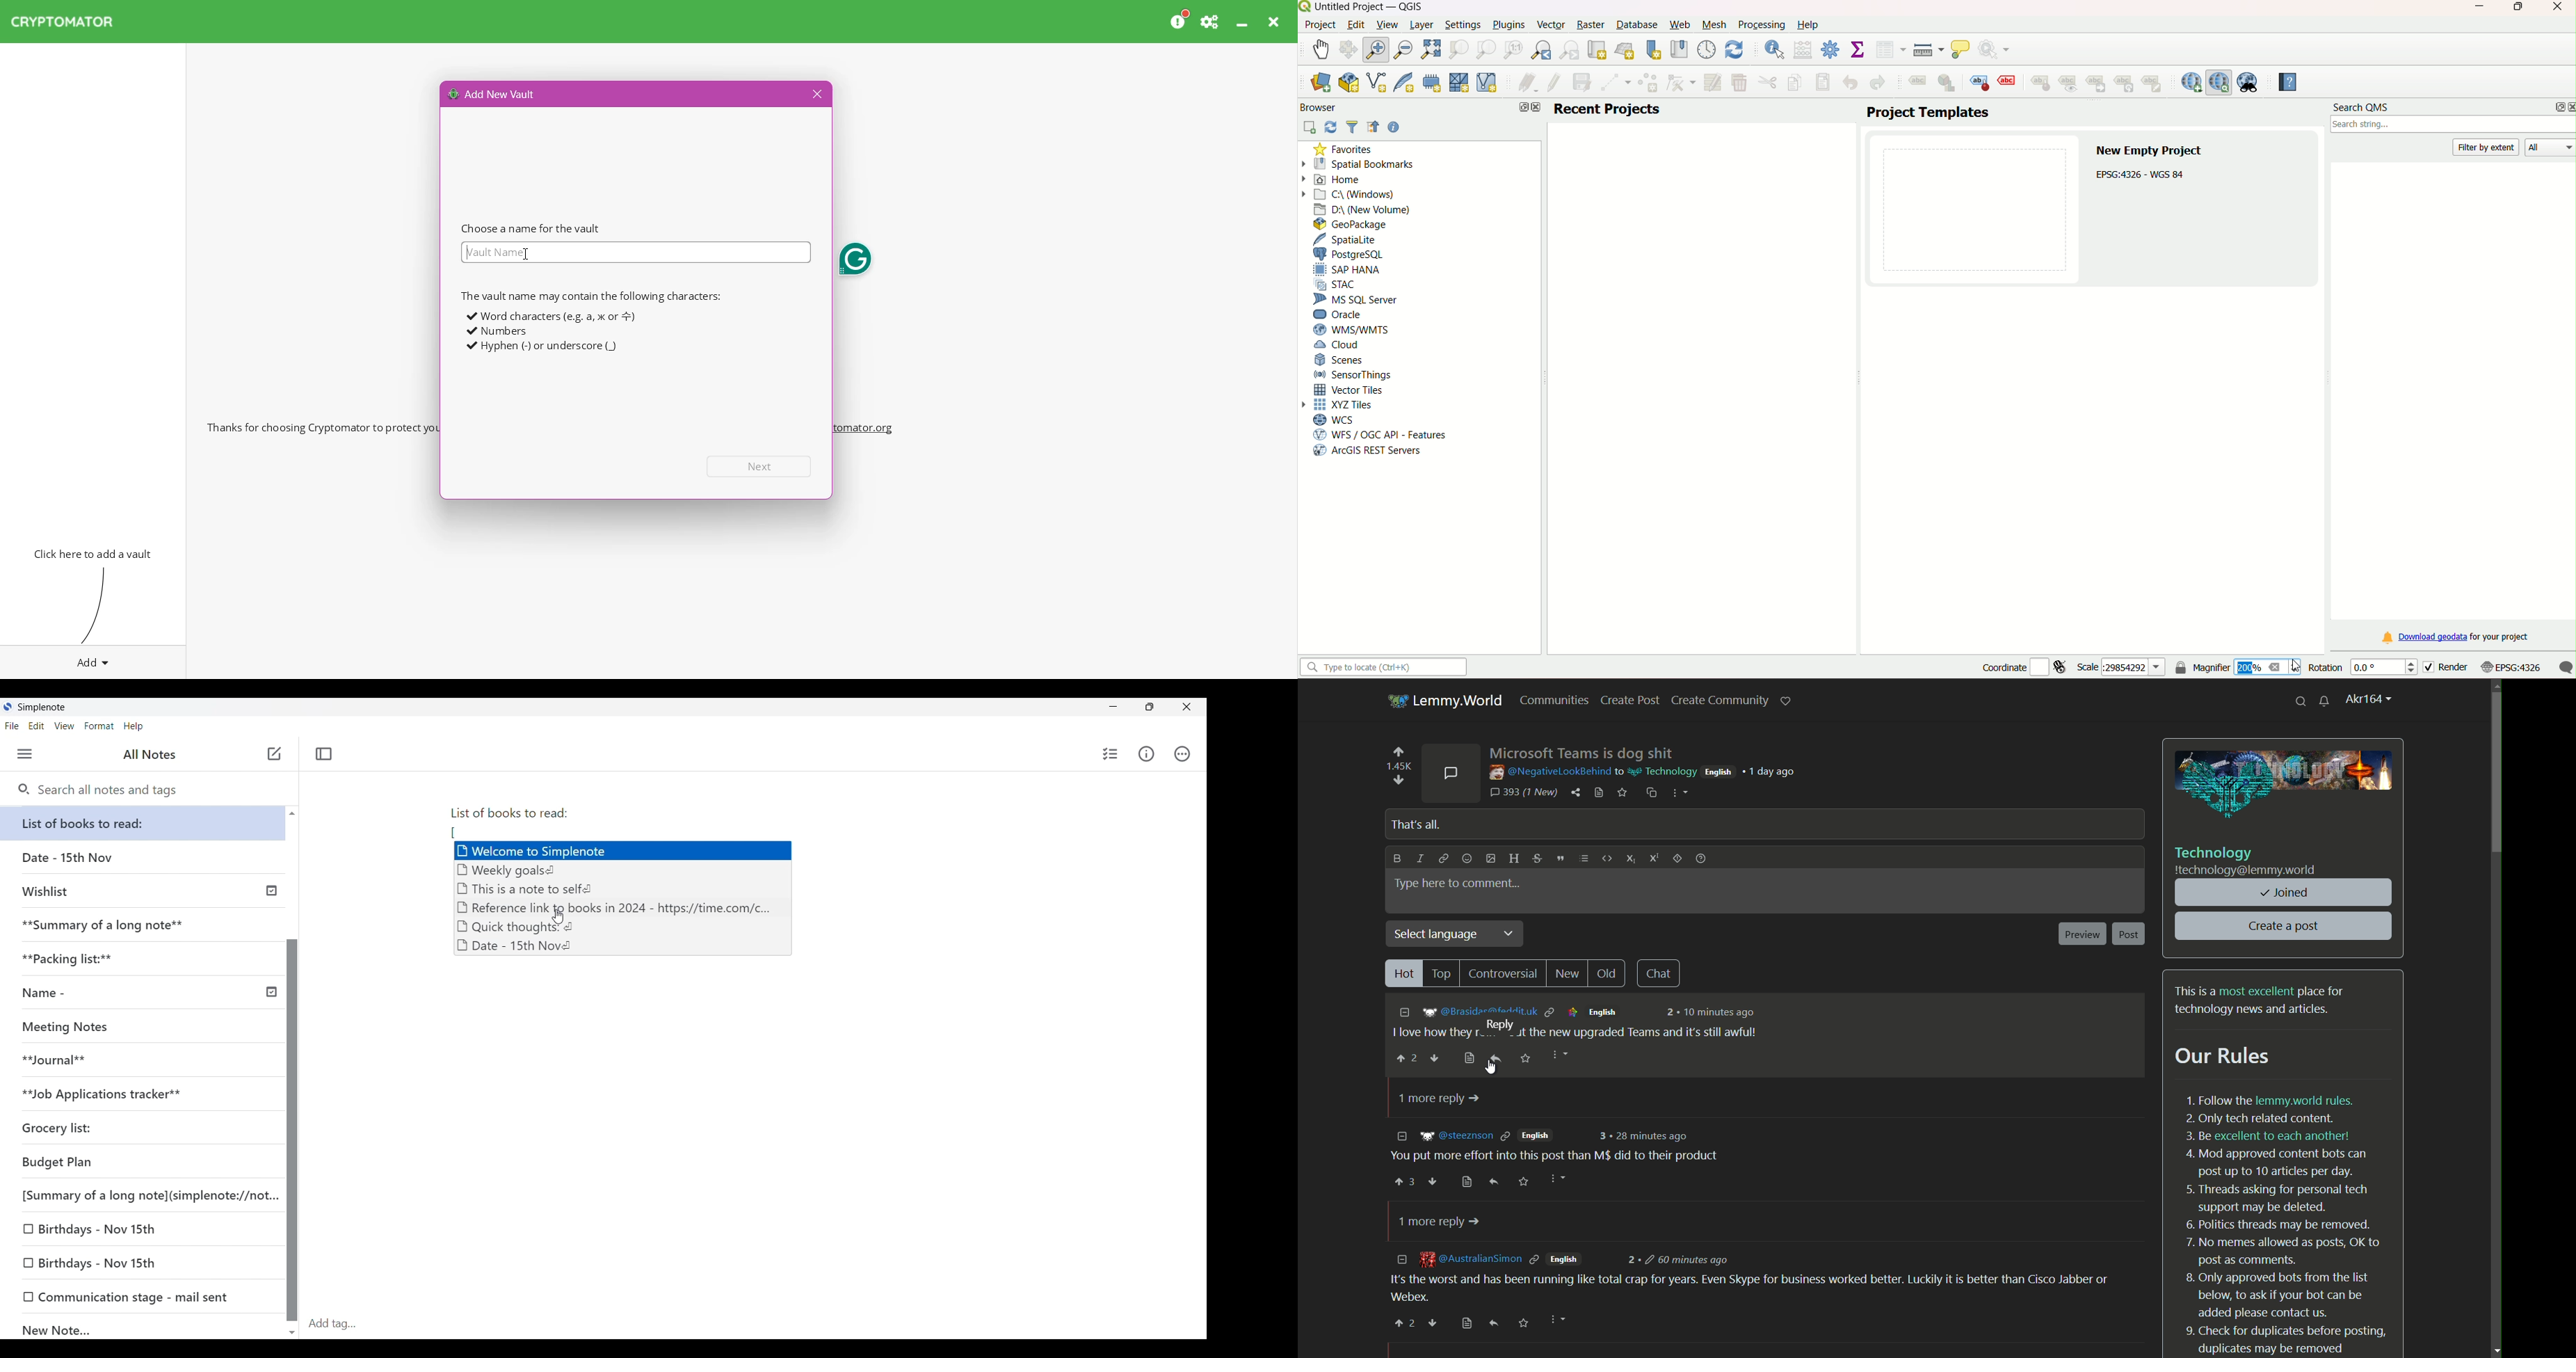  What do you see at coordinates (2081, 934) in the screenshot?
I see `preview` at bounding box center [2081, 934].